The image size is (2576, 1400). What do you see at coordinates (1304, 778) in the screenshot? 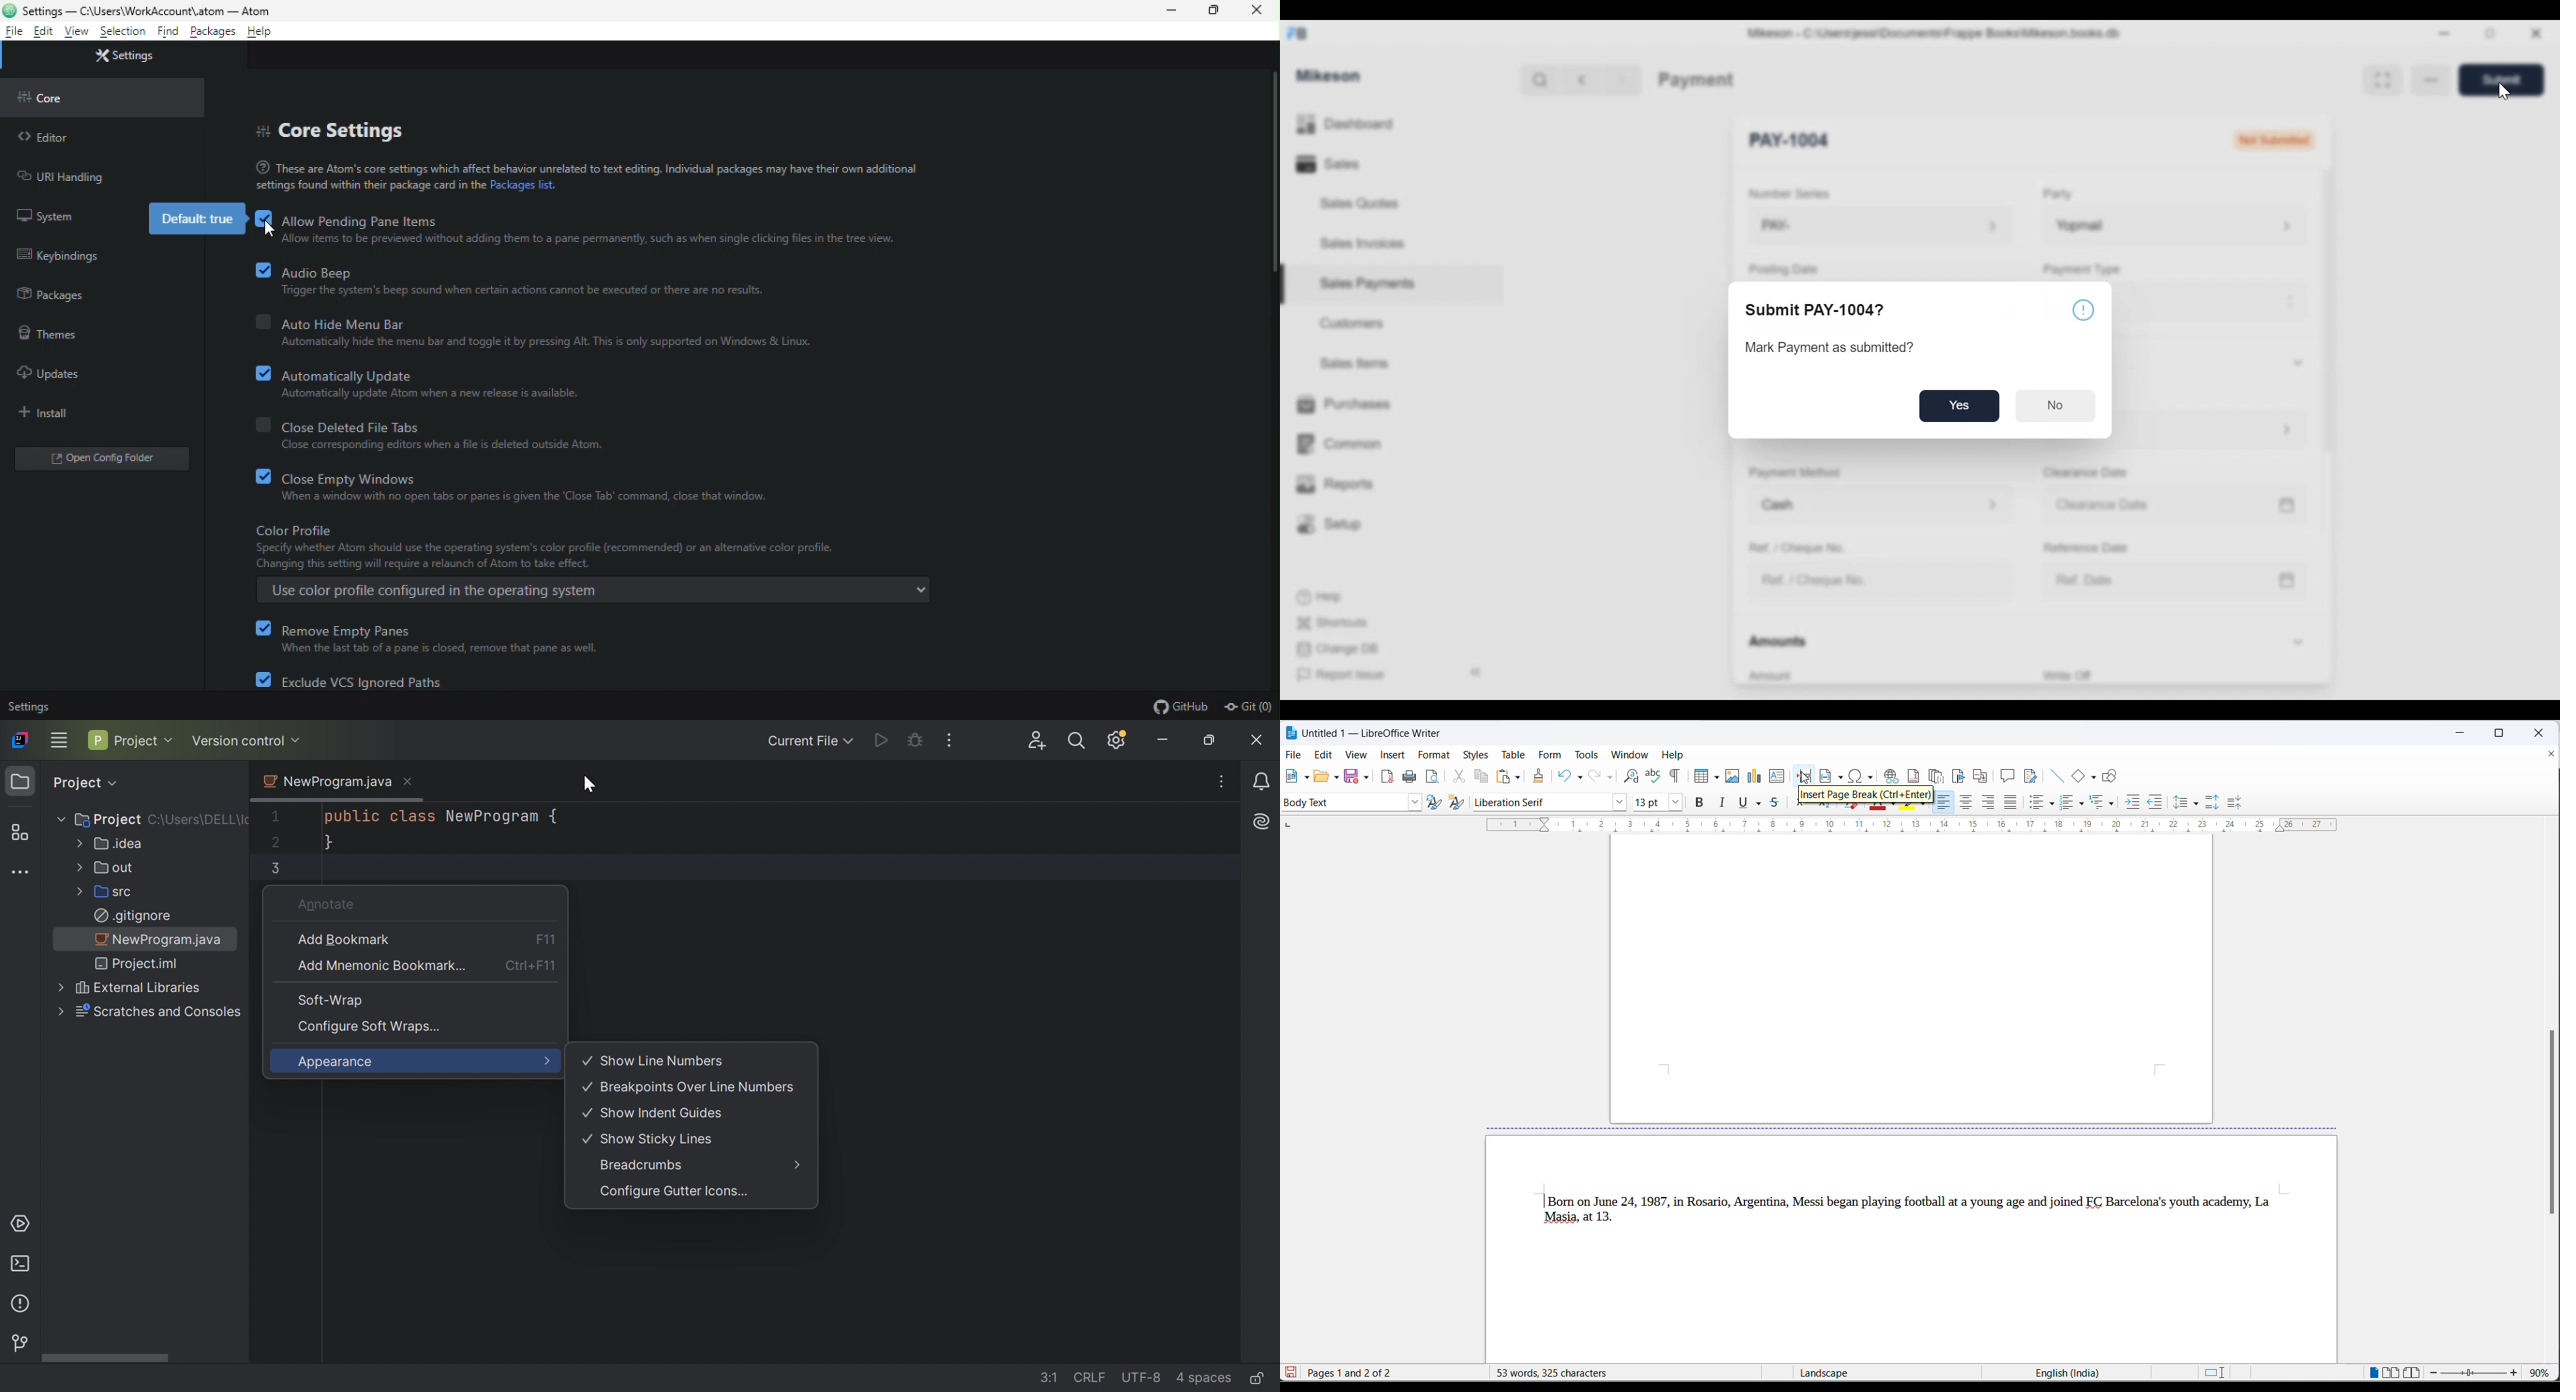
I see `new file options` at bounding box center [1304, 778].